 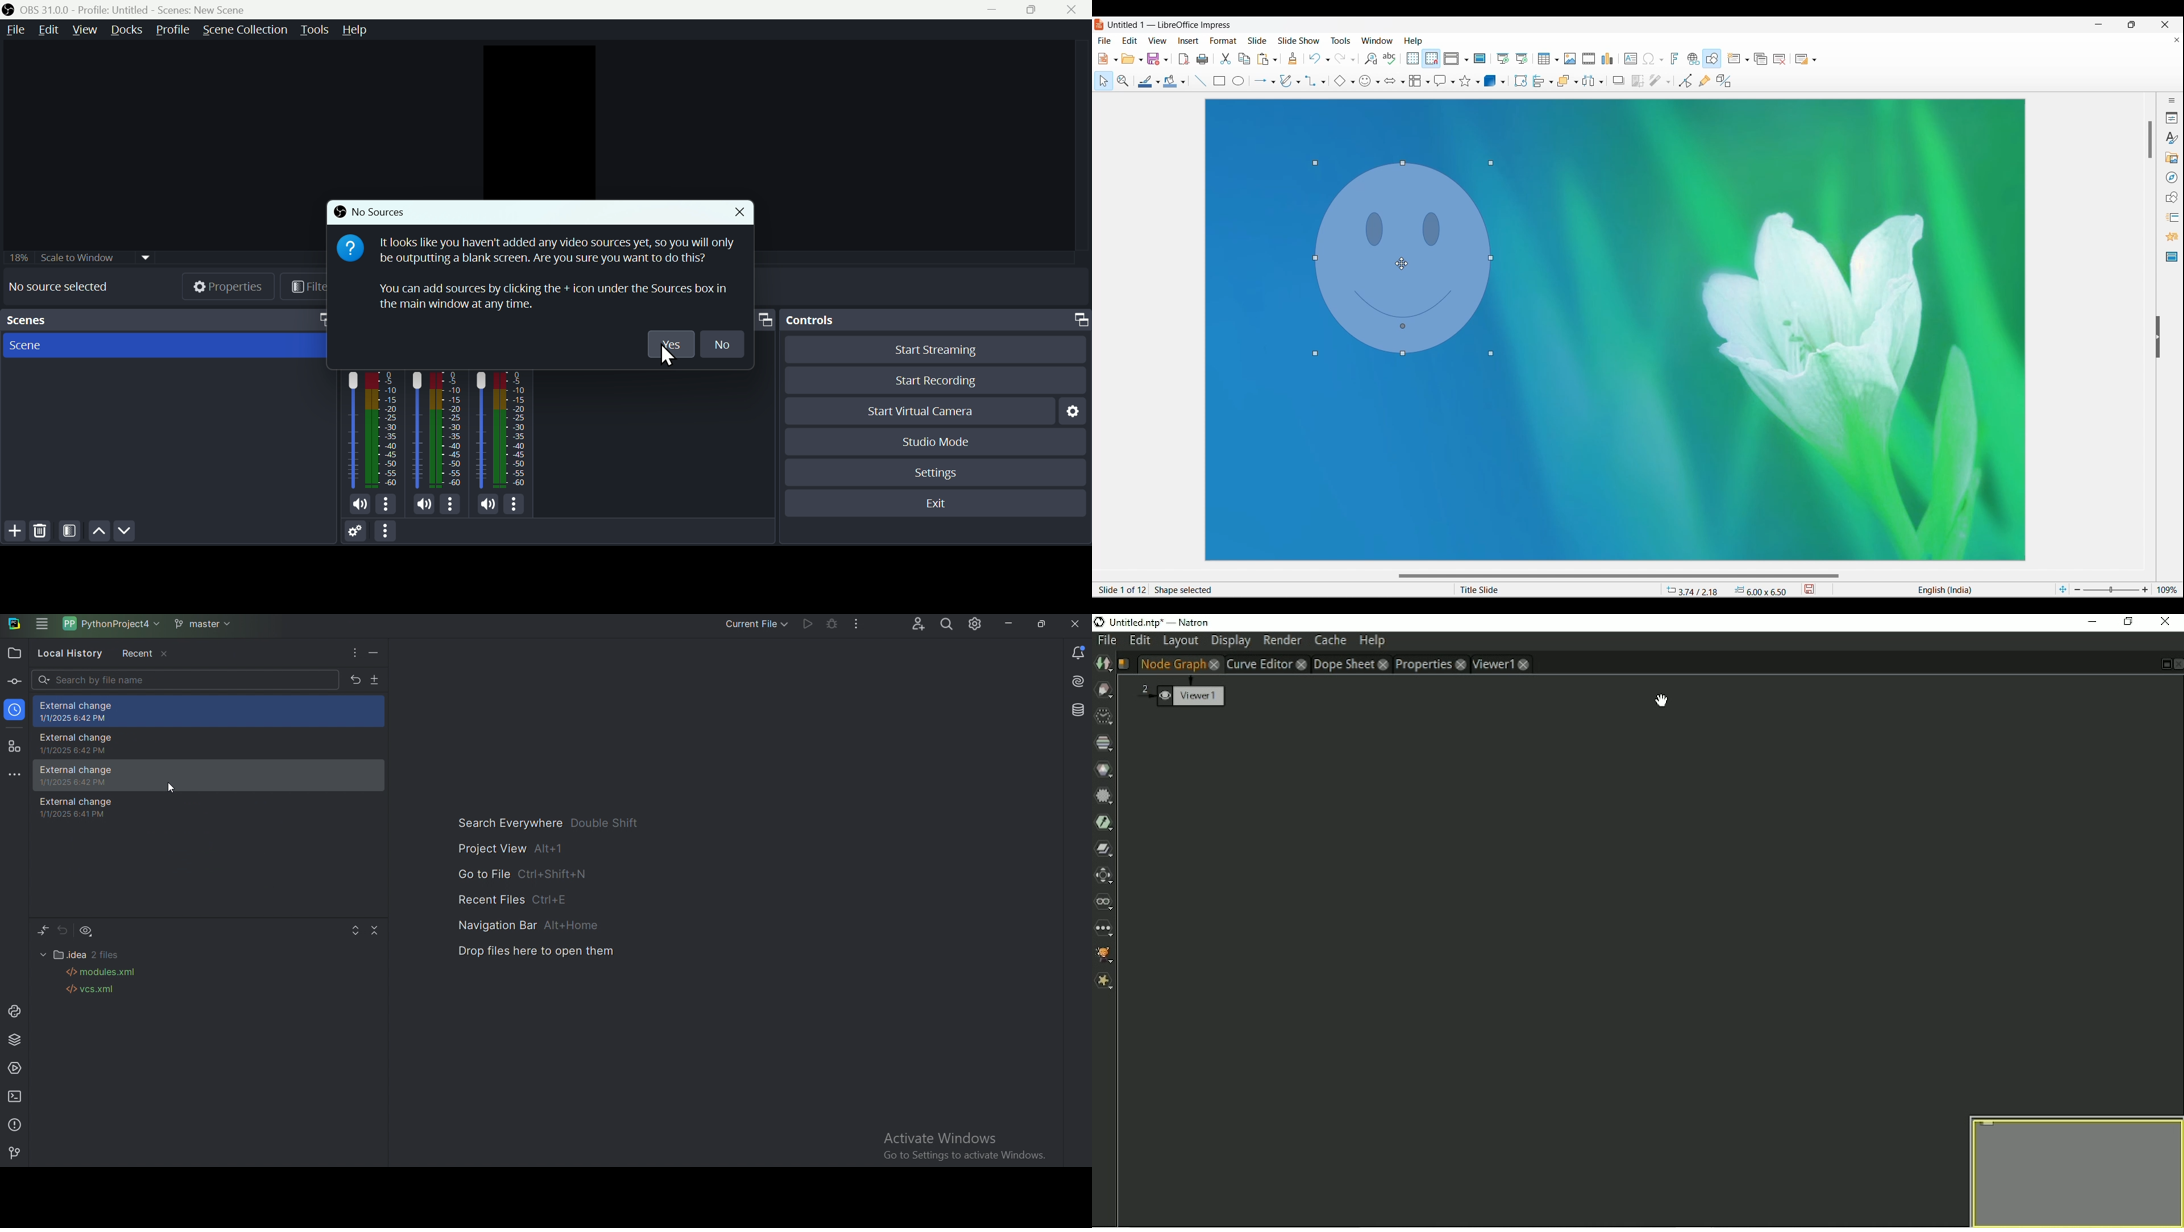 I want to click on 109%, so click(x=2168, y=589).